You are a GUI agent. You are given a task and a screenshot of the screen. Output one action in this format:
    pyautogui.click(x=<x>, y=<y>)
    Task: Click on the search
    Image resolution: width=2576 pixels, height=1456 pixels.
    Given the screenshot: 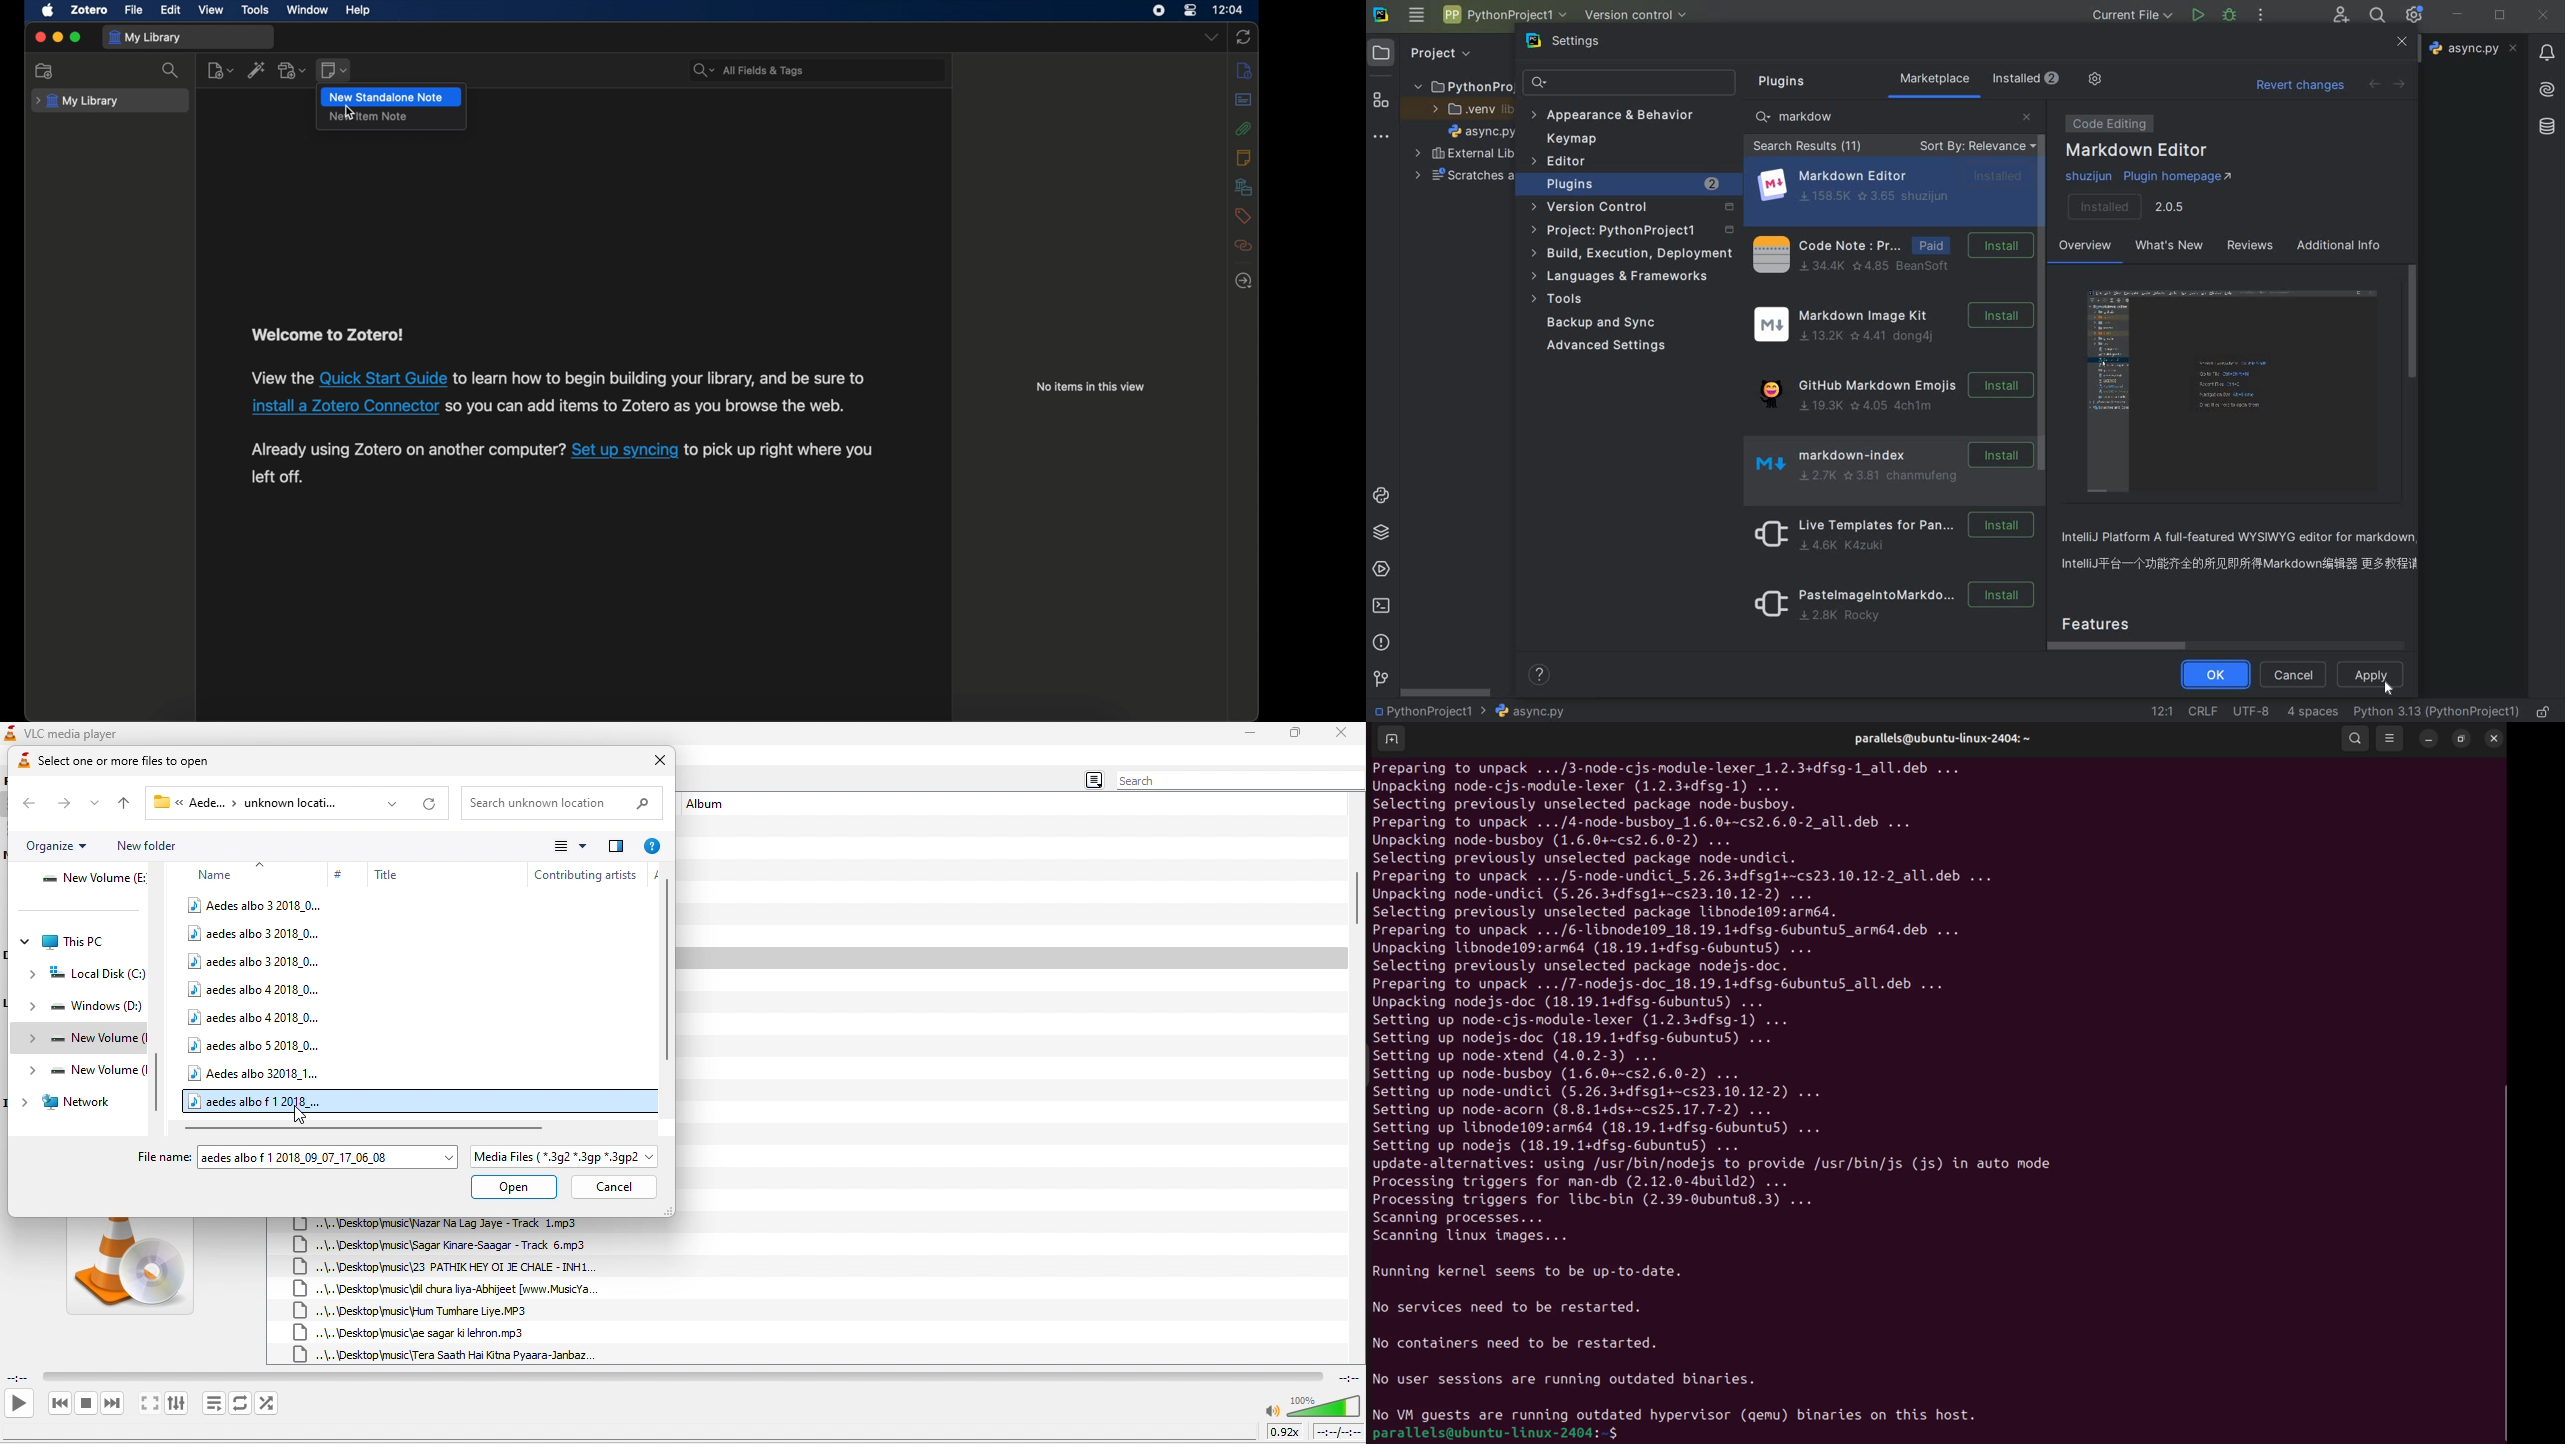 What is the action you would take?
    pyautogui.click(x=171, y=71)
    